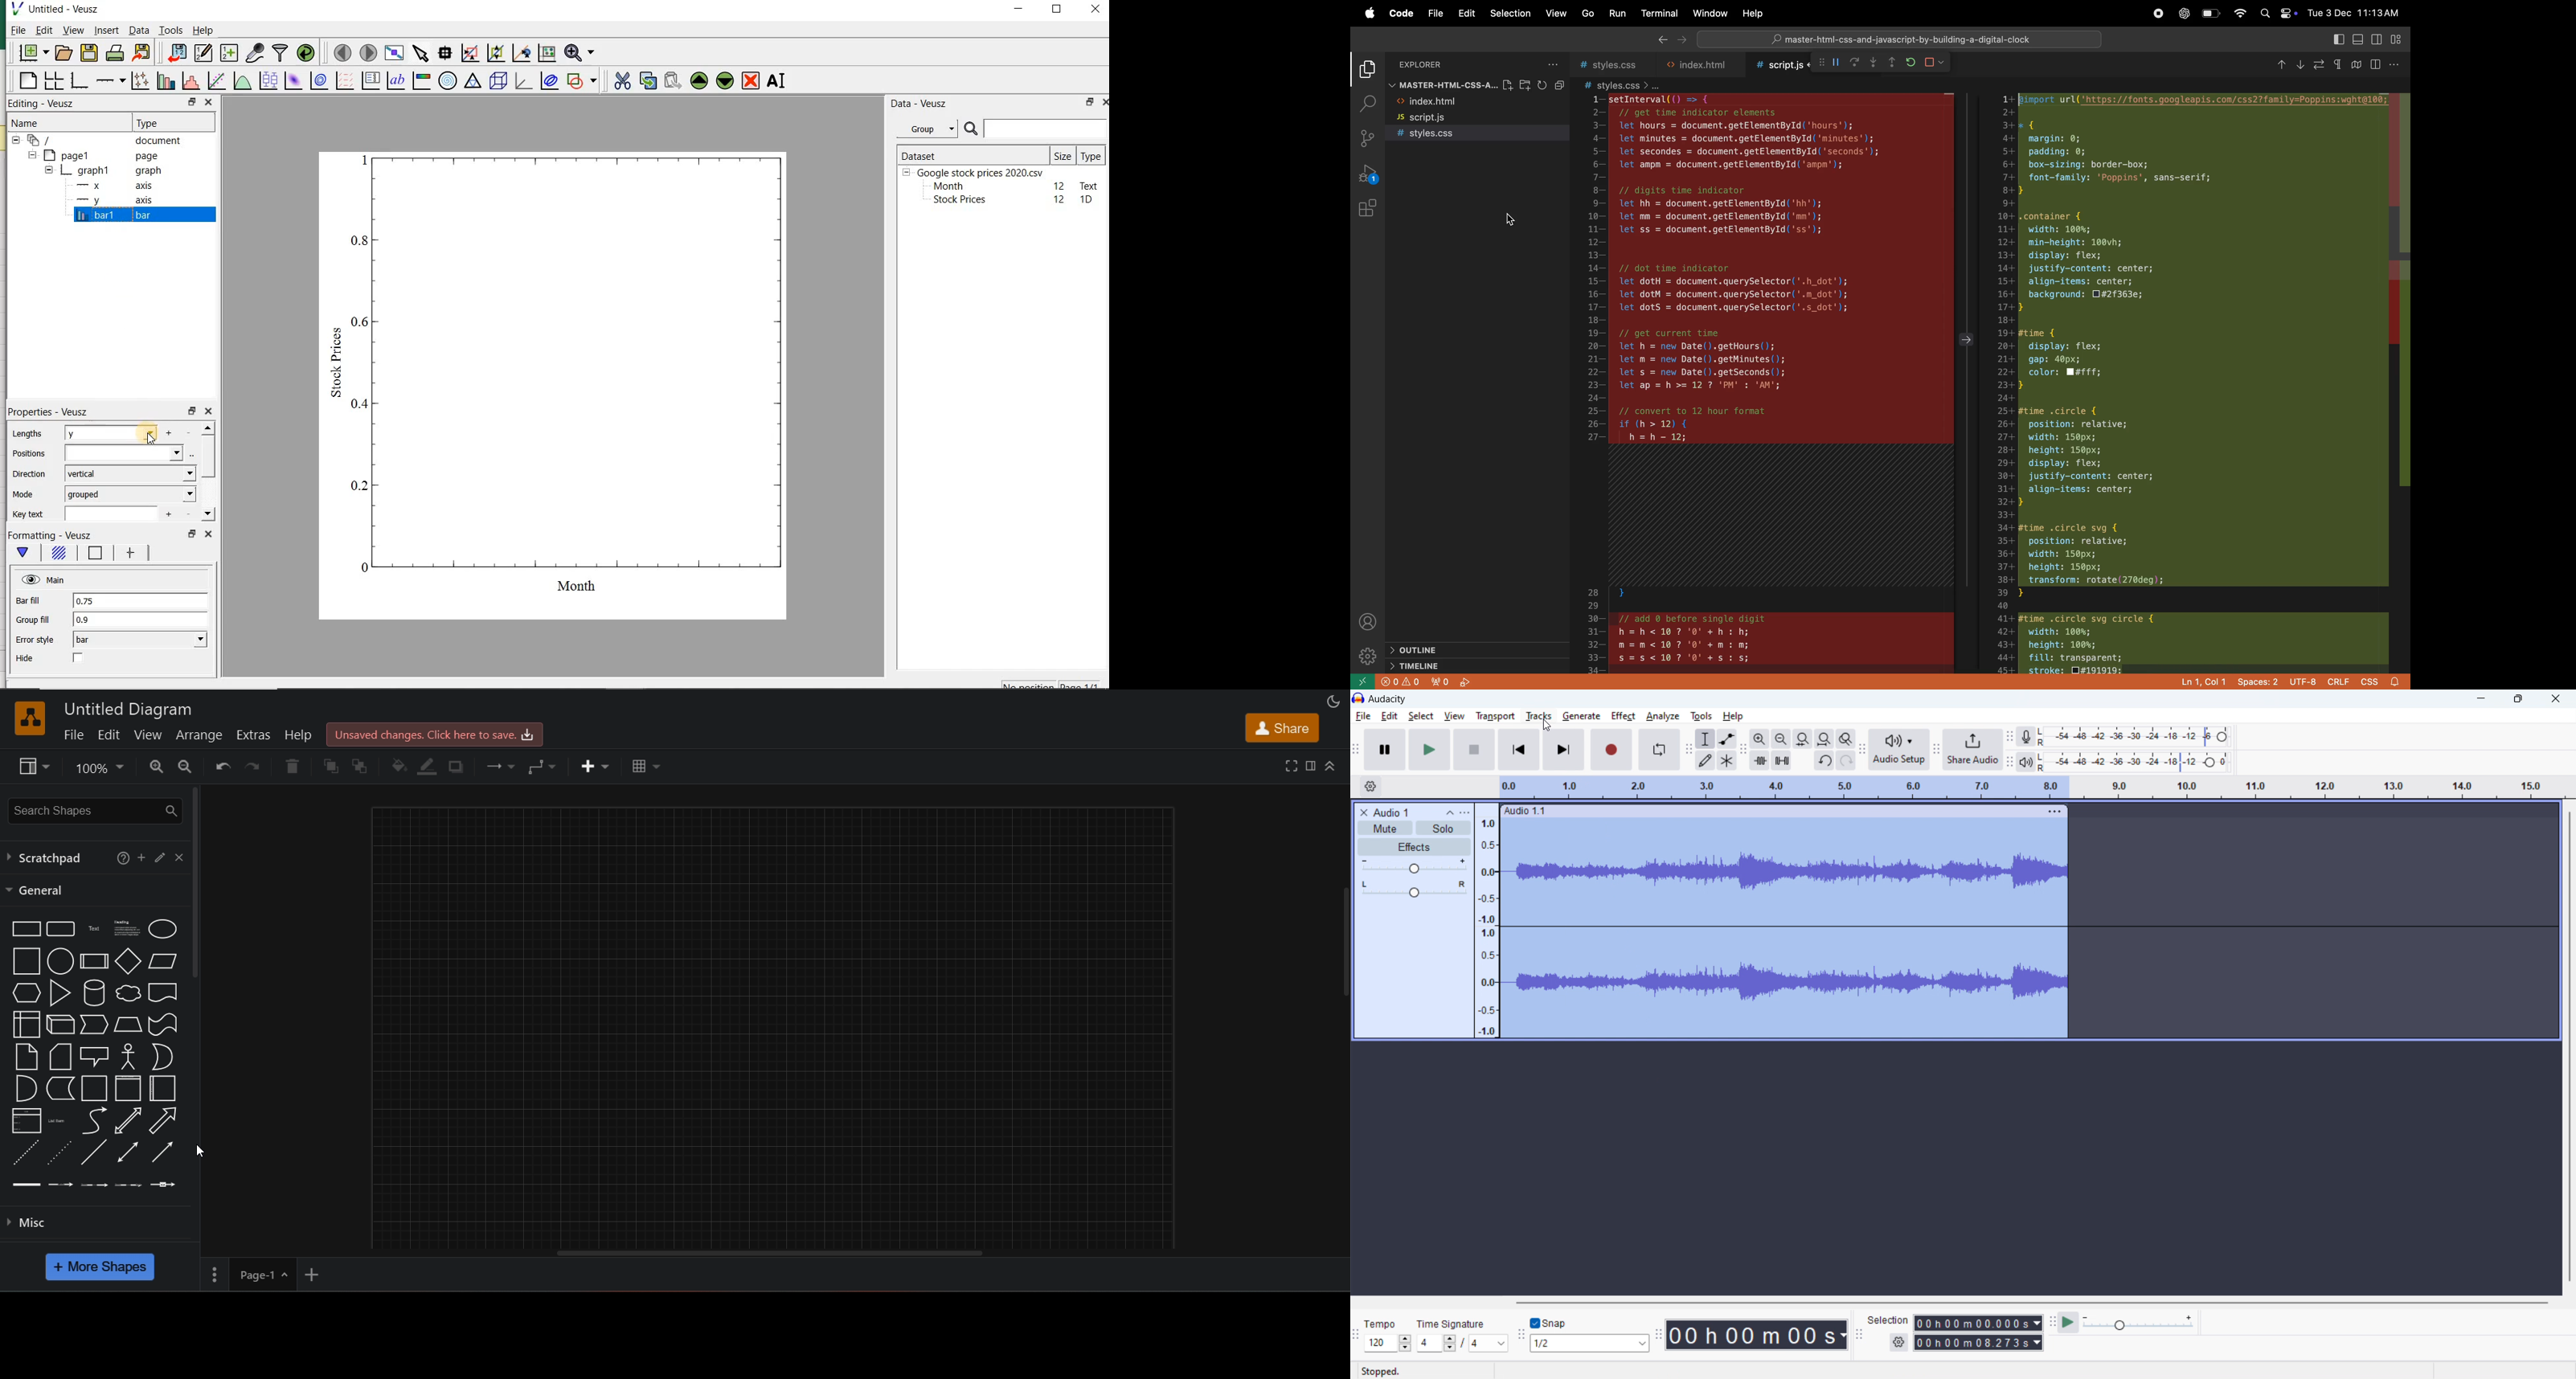 This screenshot has height=1400, width=2576. What do you see at coordinates (192, 102) in the screenshot?
I see `restore` at bounding box center [192, 102].